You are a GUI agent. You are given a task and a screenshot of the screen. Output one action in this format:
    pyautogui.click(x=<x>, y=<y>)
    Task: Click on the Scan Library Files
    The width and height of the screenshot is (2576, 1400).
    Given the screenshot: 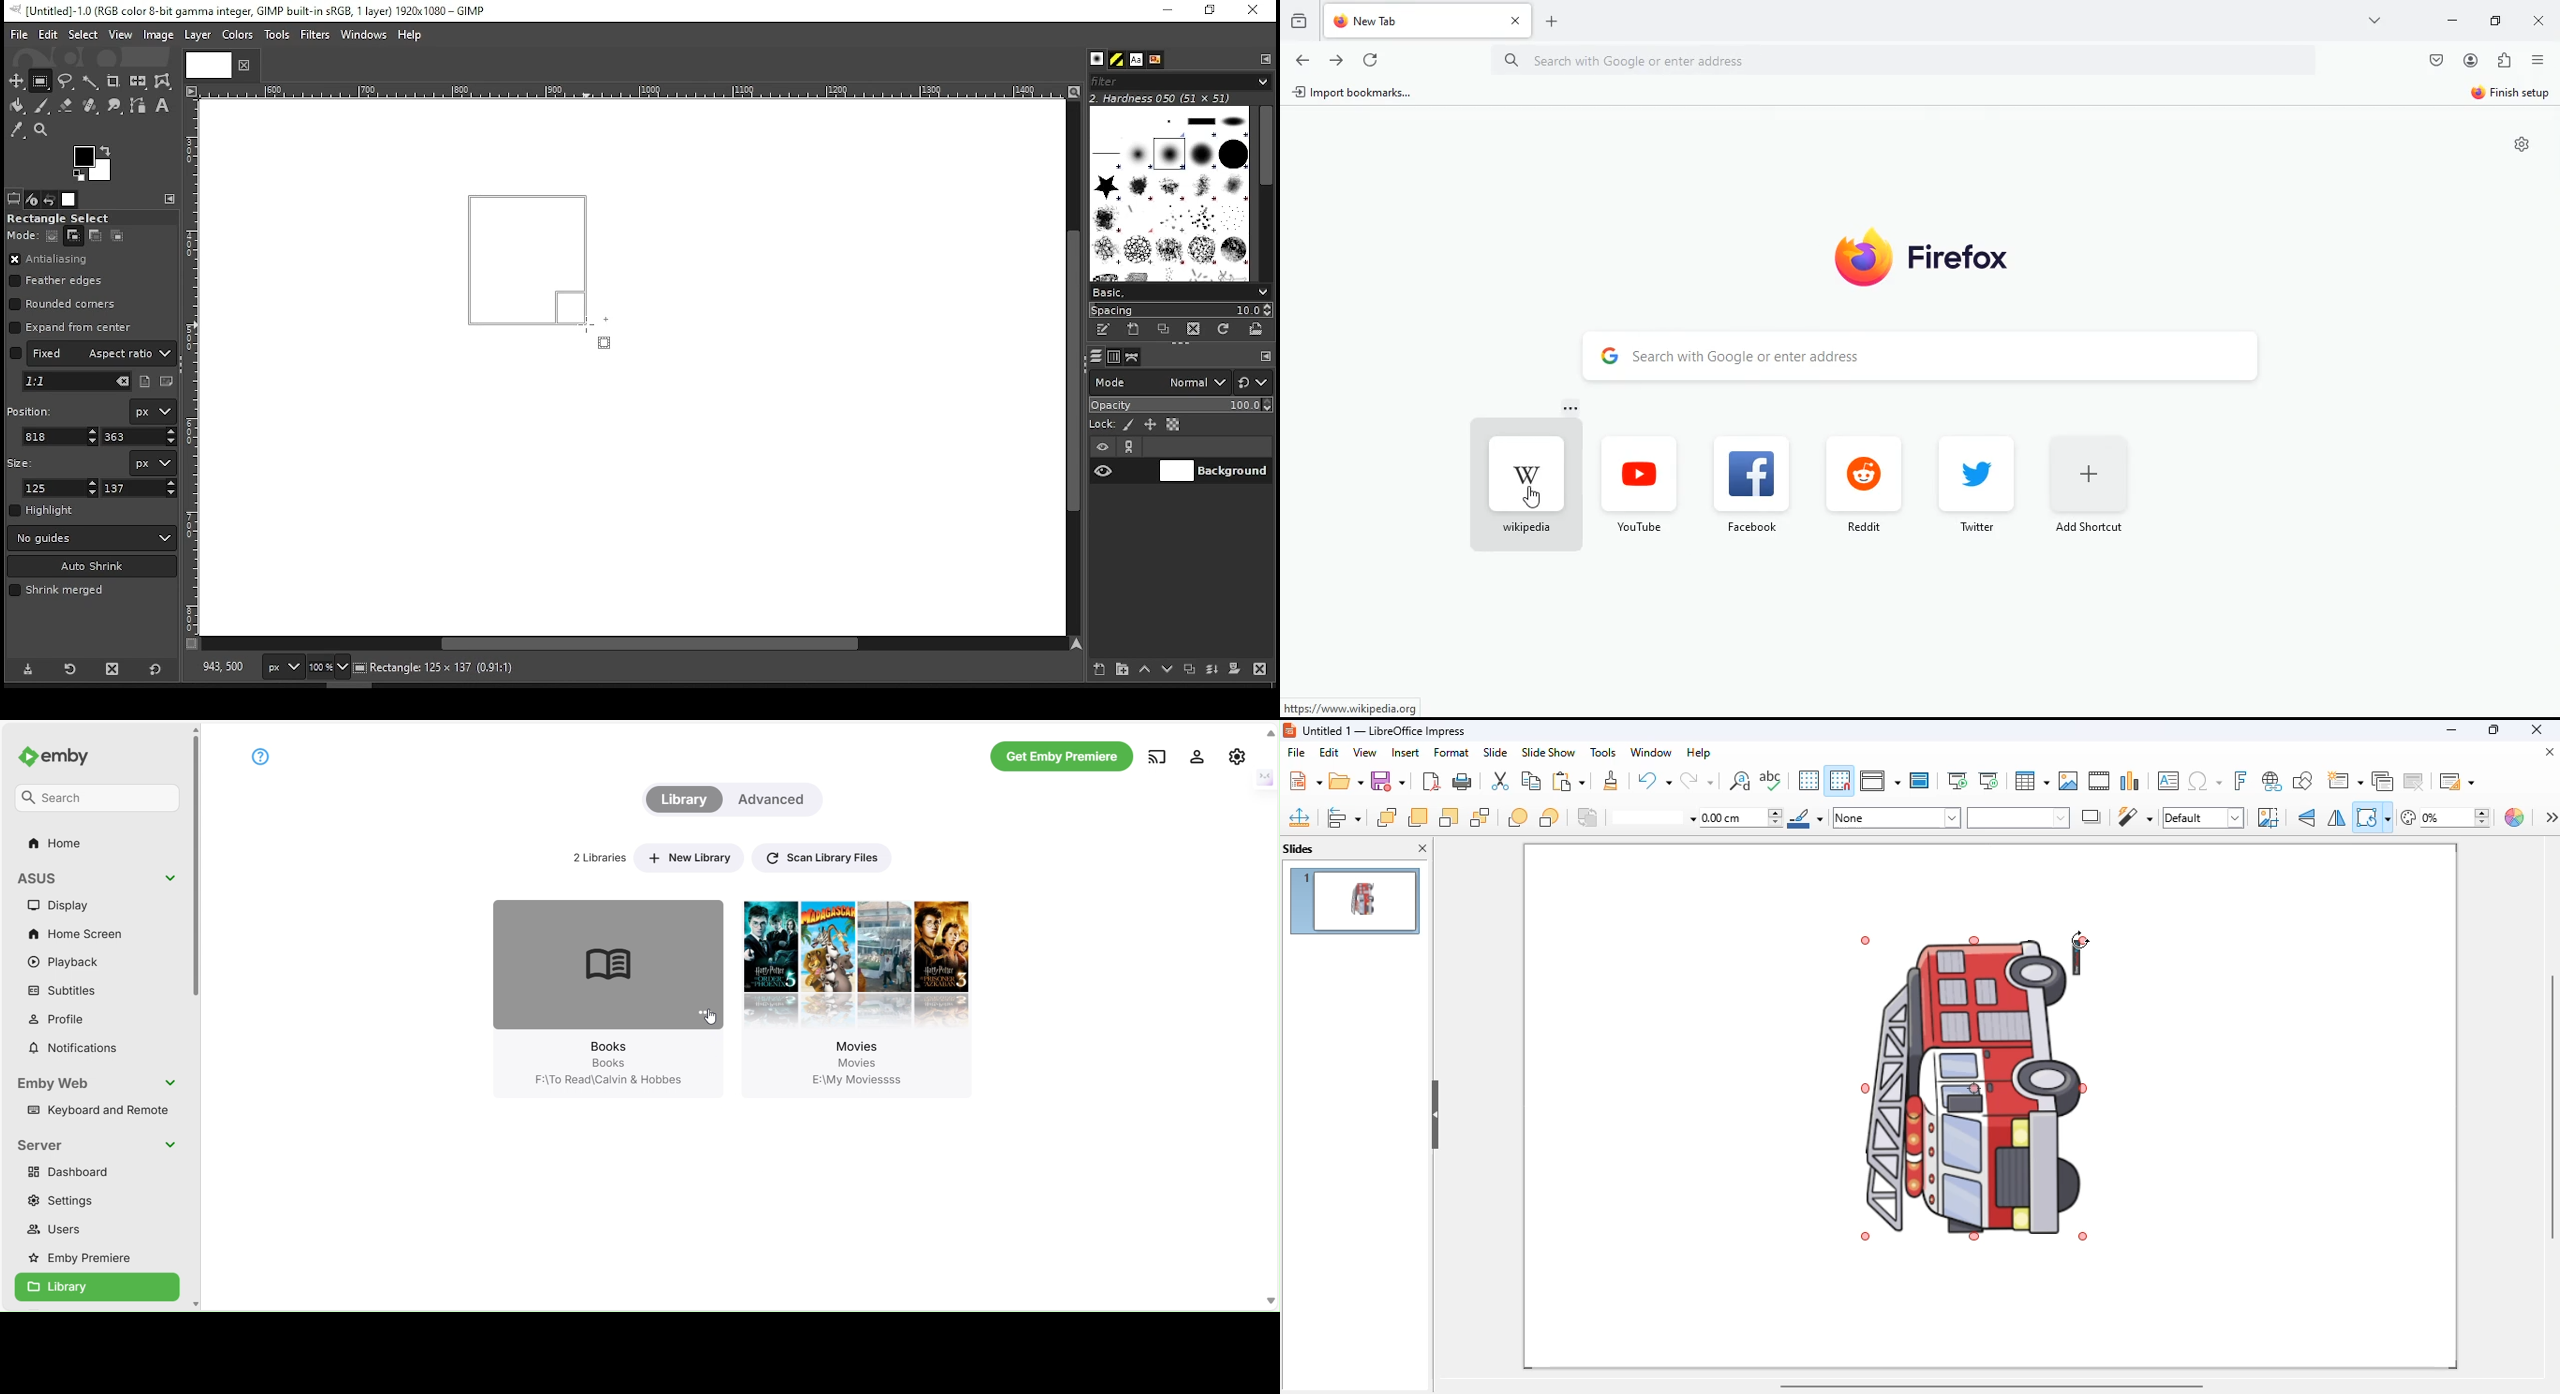 What is the action you would take?
    pyautogui.click(x=820, y=856)
    